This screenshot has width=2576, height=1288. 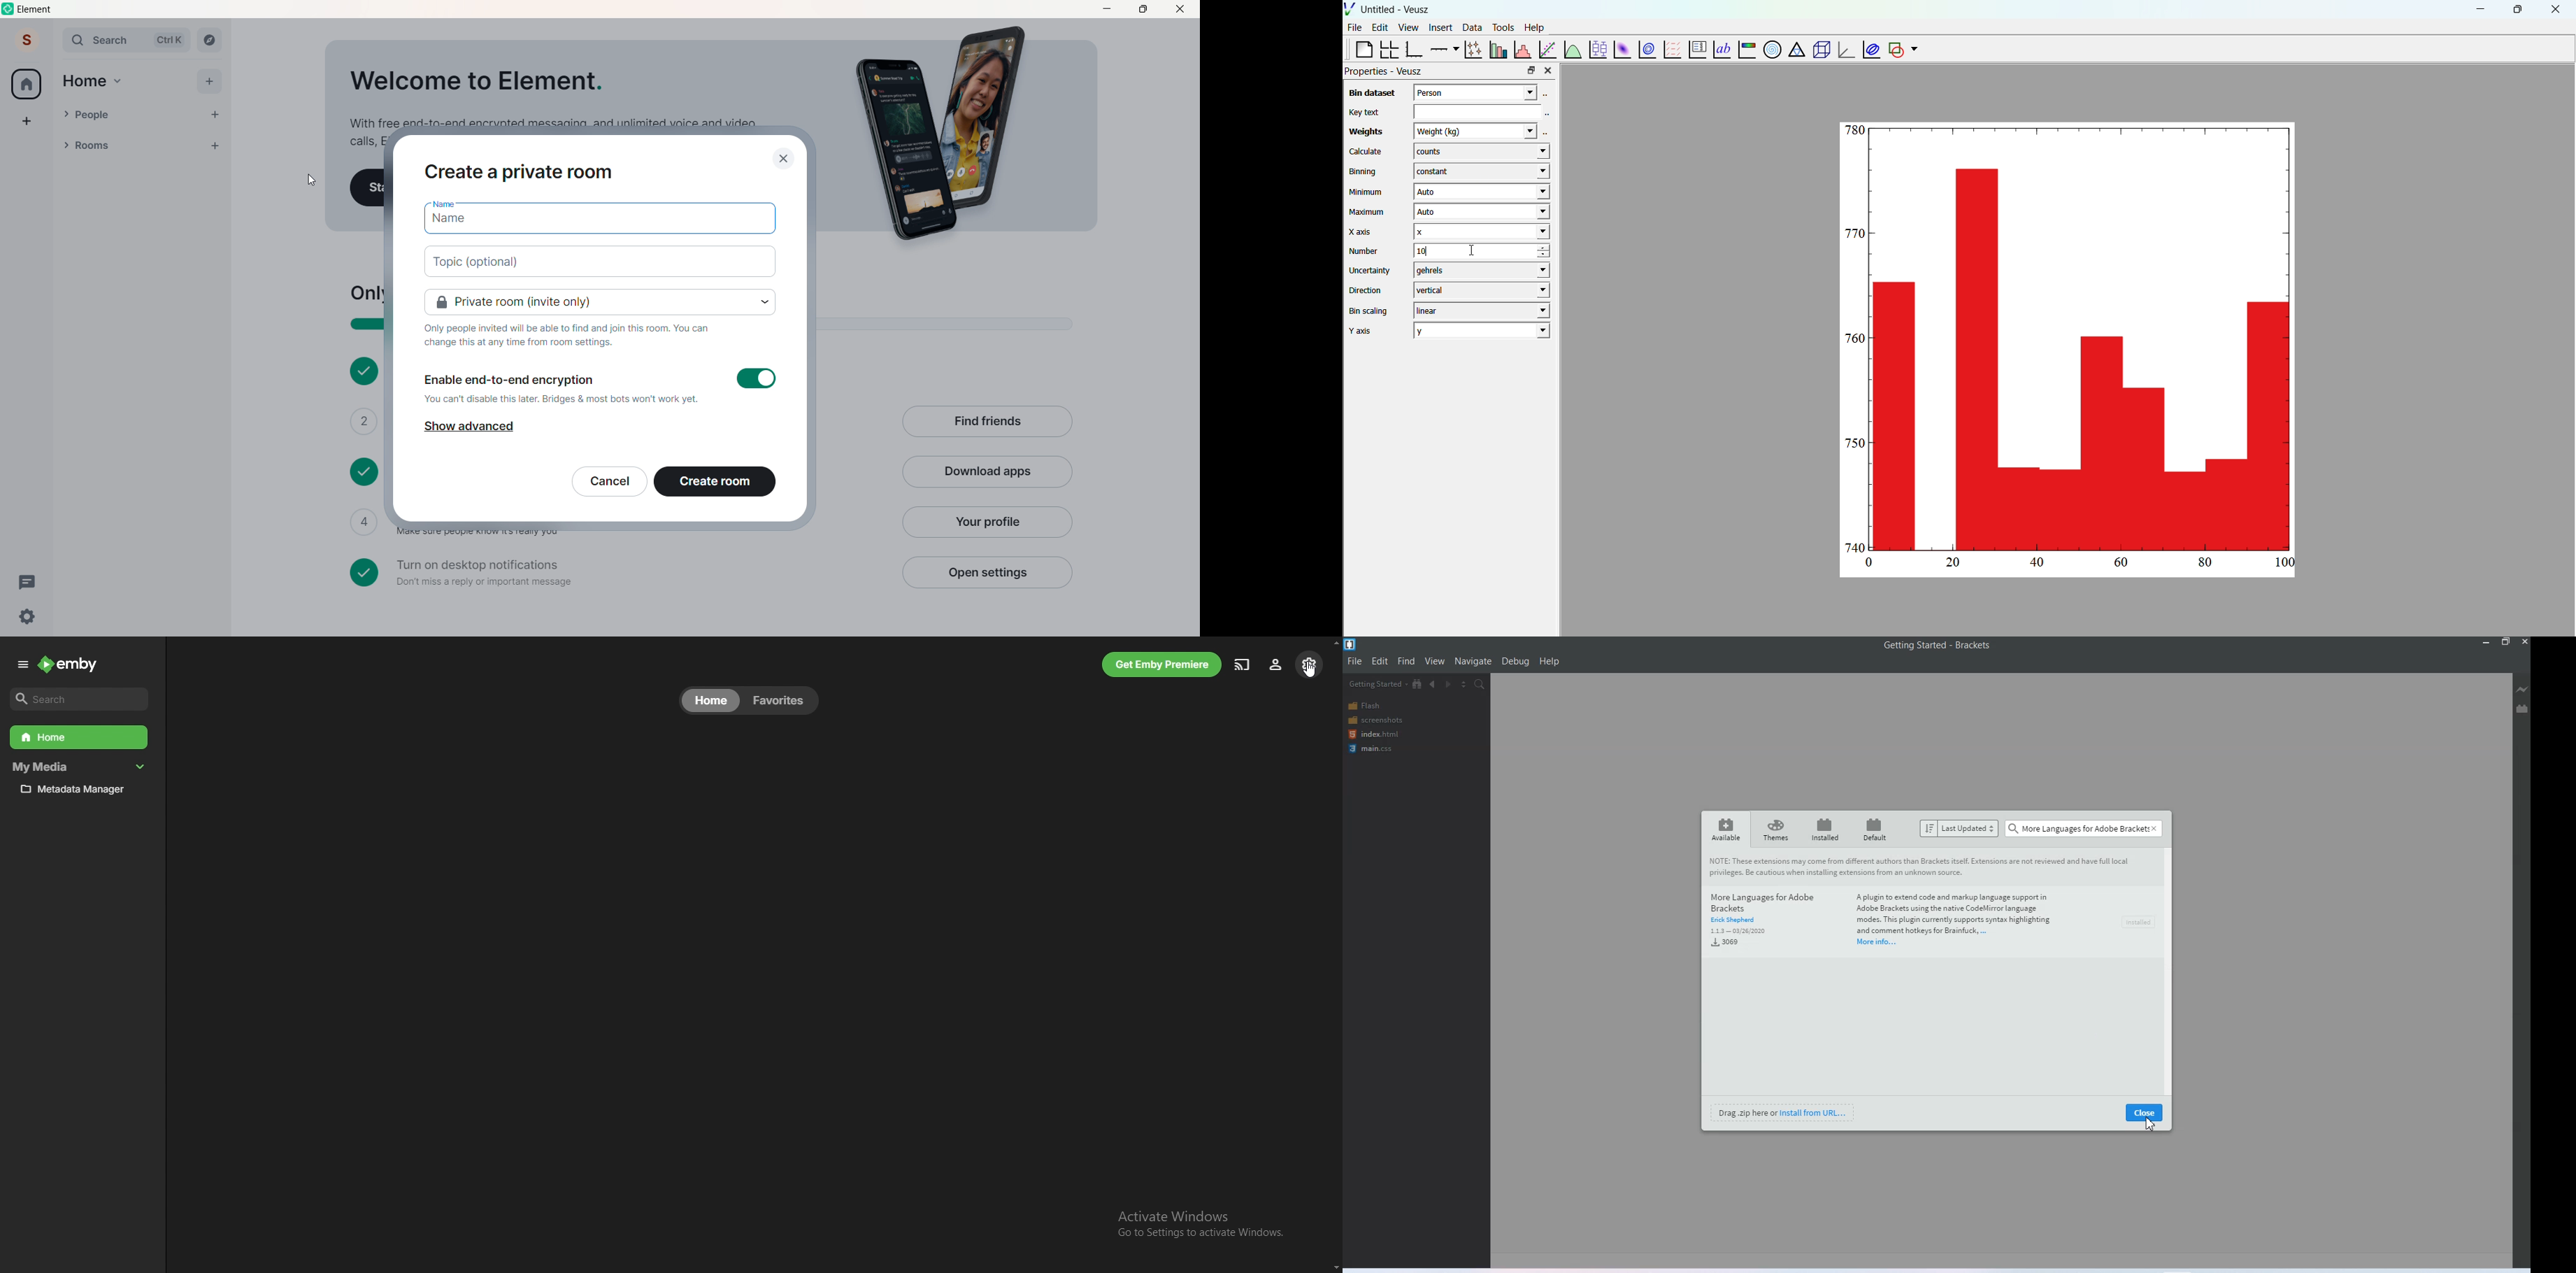 I want to click on Auto , so click(x=1481, y=192).